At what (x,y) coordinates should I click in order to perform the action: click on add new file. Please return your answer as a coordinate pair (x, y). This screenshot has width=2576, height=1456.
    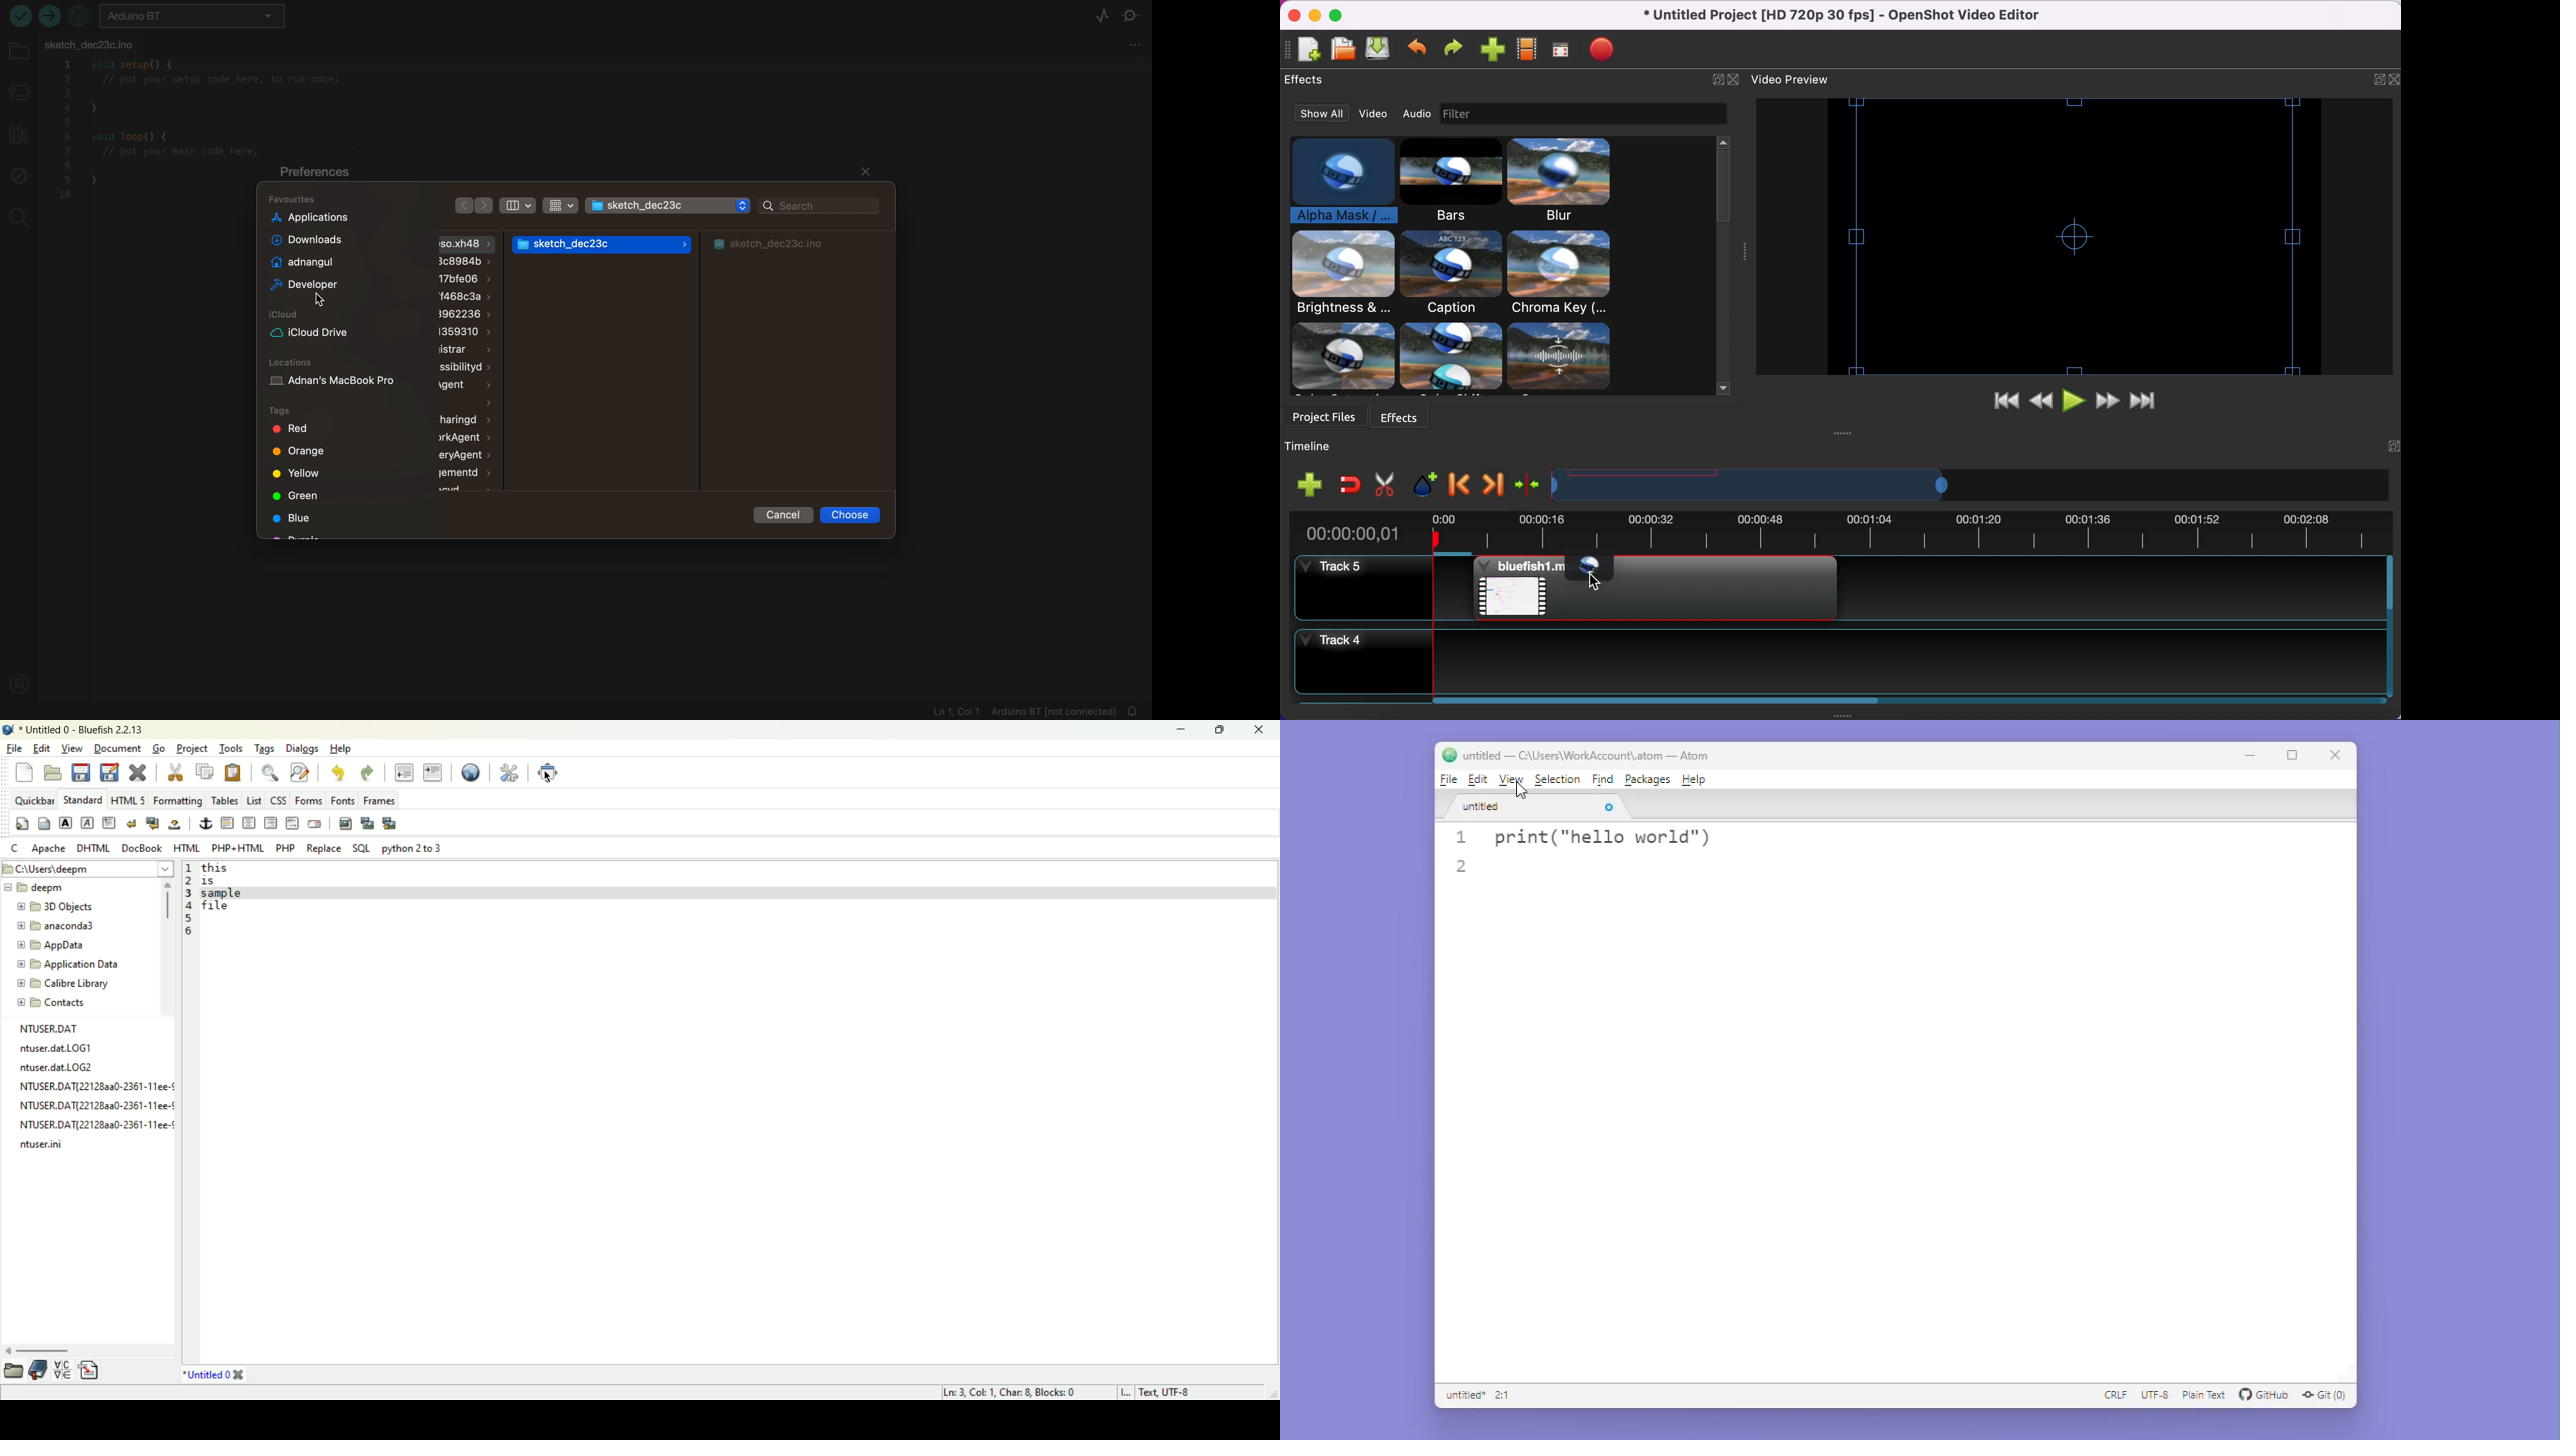
    Looking at the image, I should click on (1308, 52).